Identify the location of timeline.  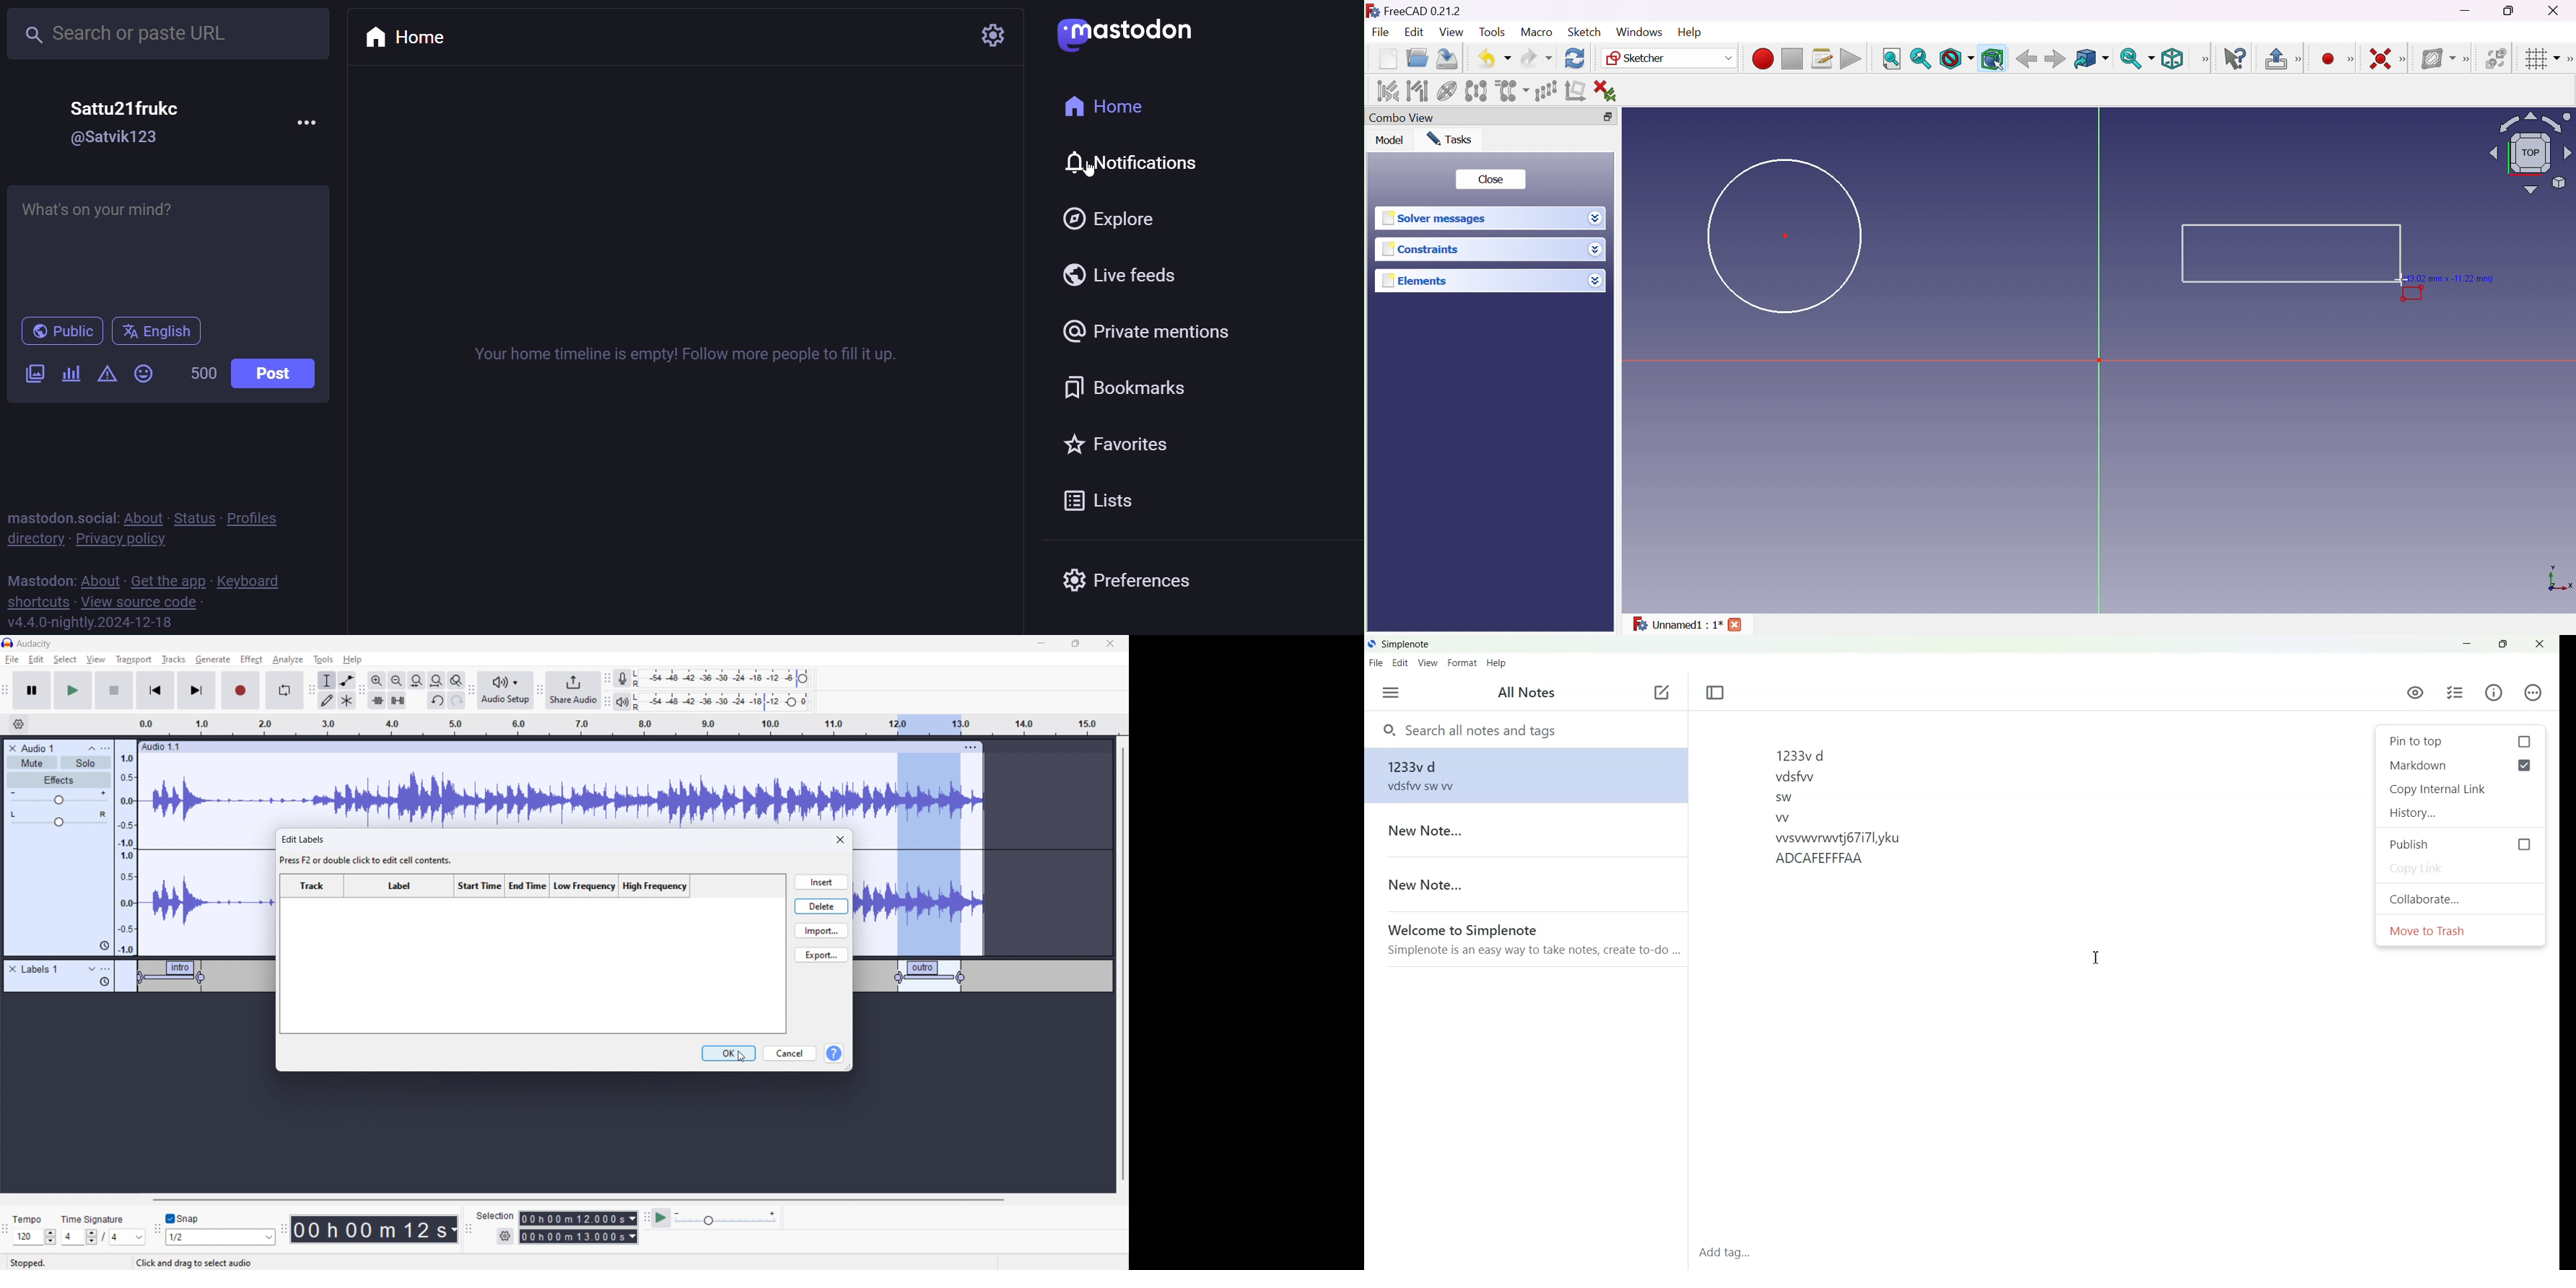
(562, 1128).